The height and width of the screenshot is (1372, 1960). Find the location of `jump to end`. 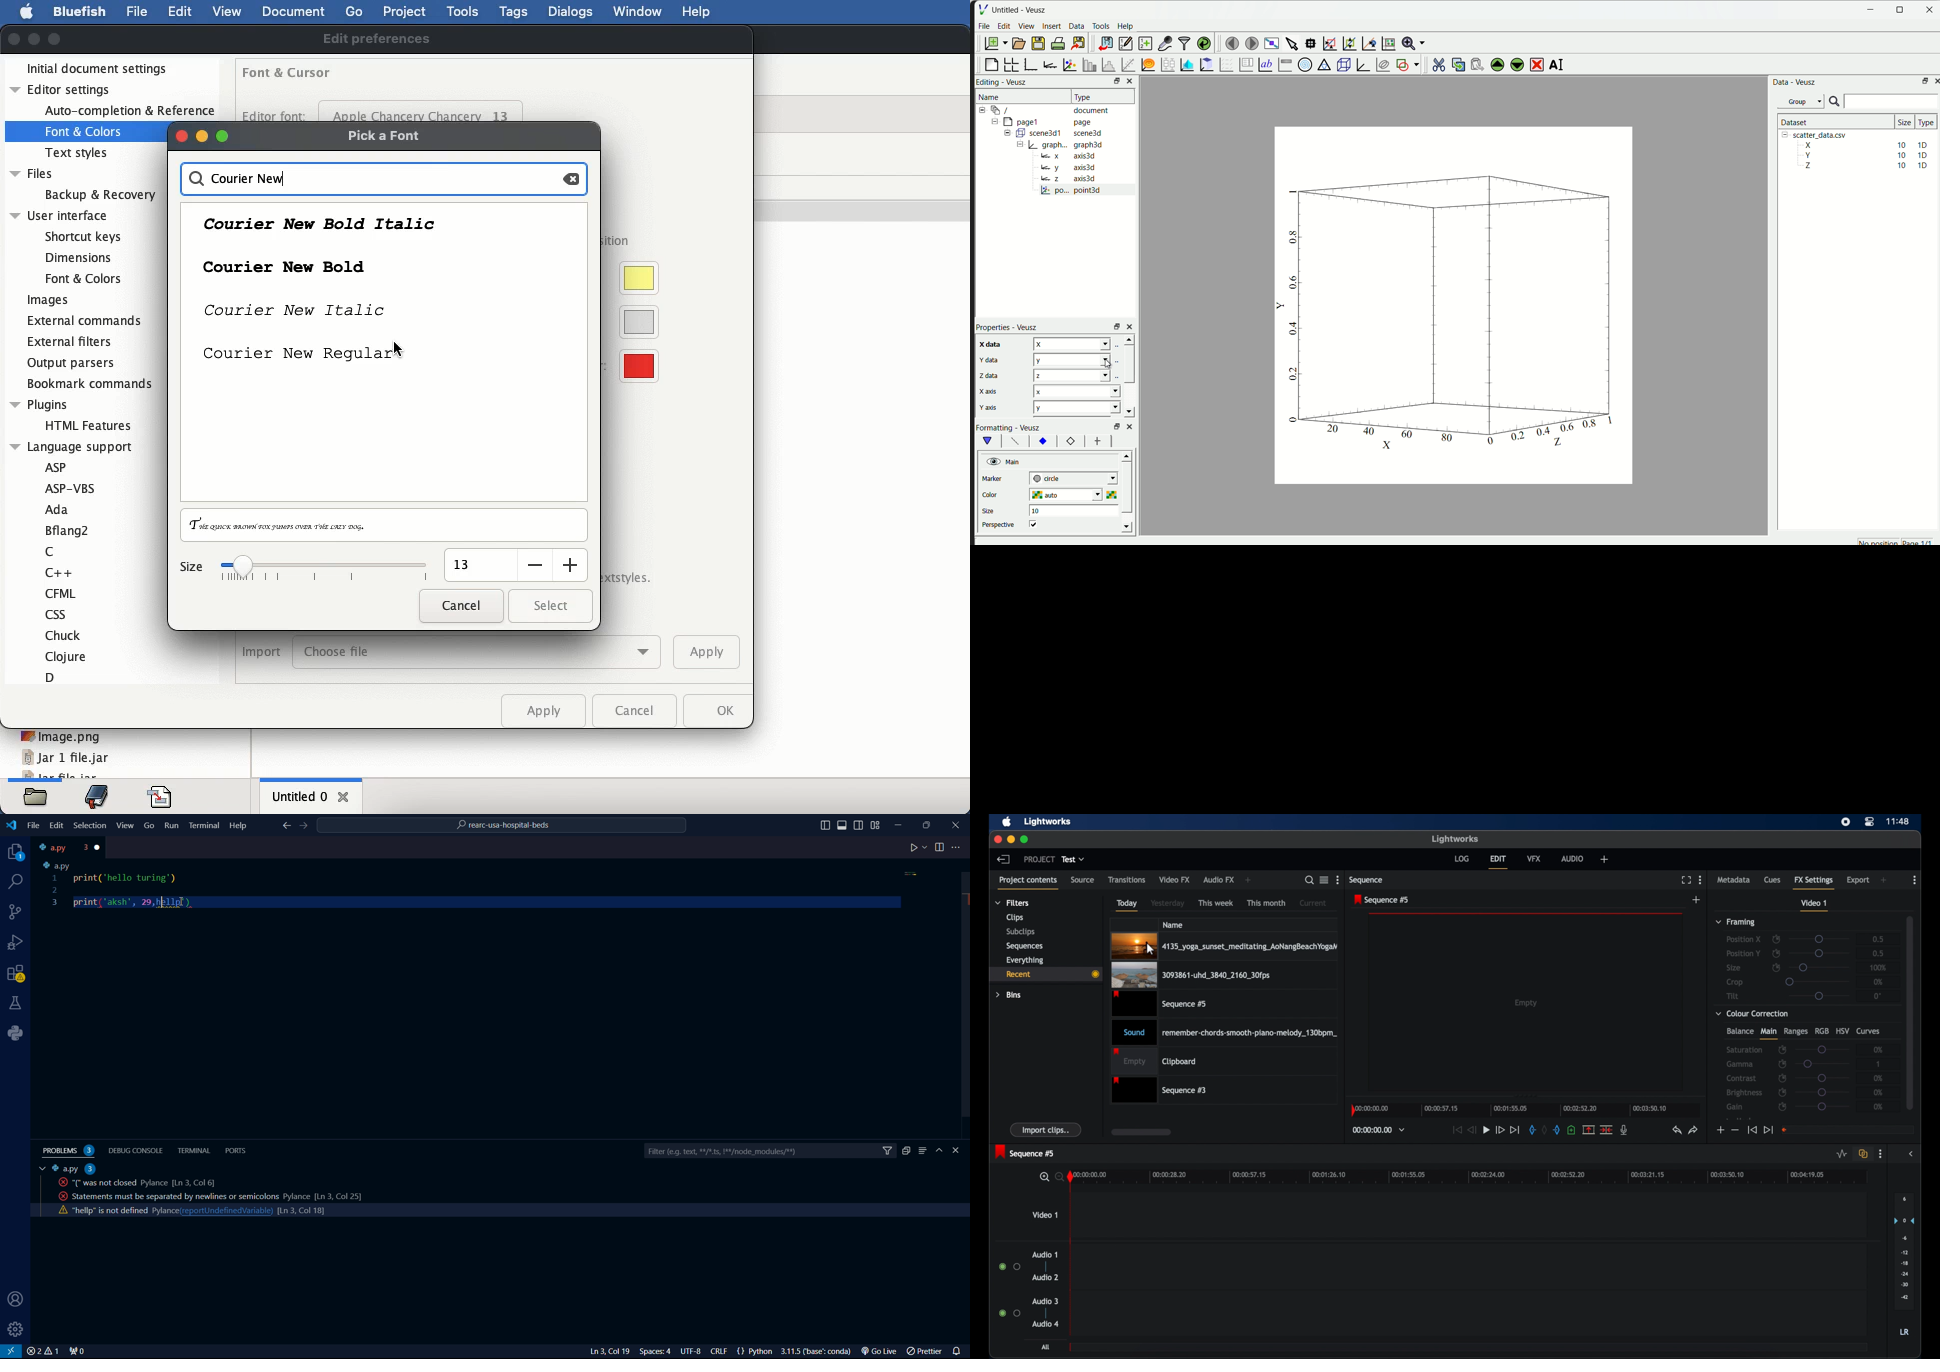

jump to end is located at coordinates (1515, 1130).